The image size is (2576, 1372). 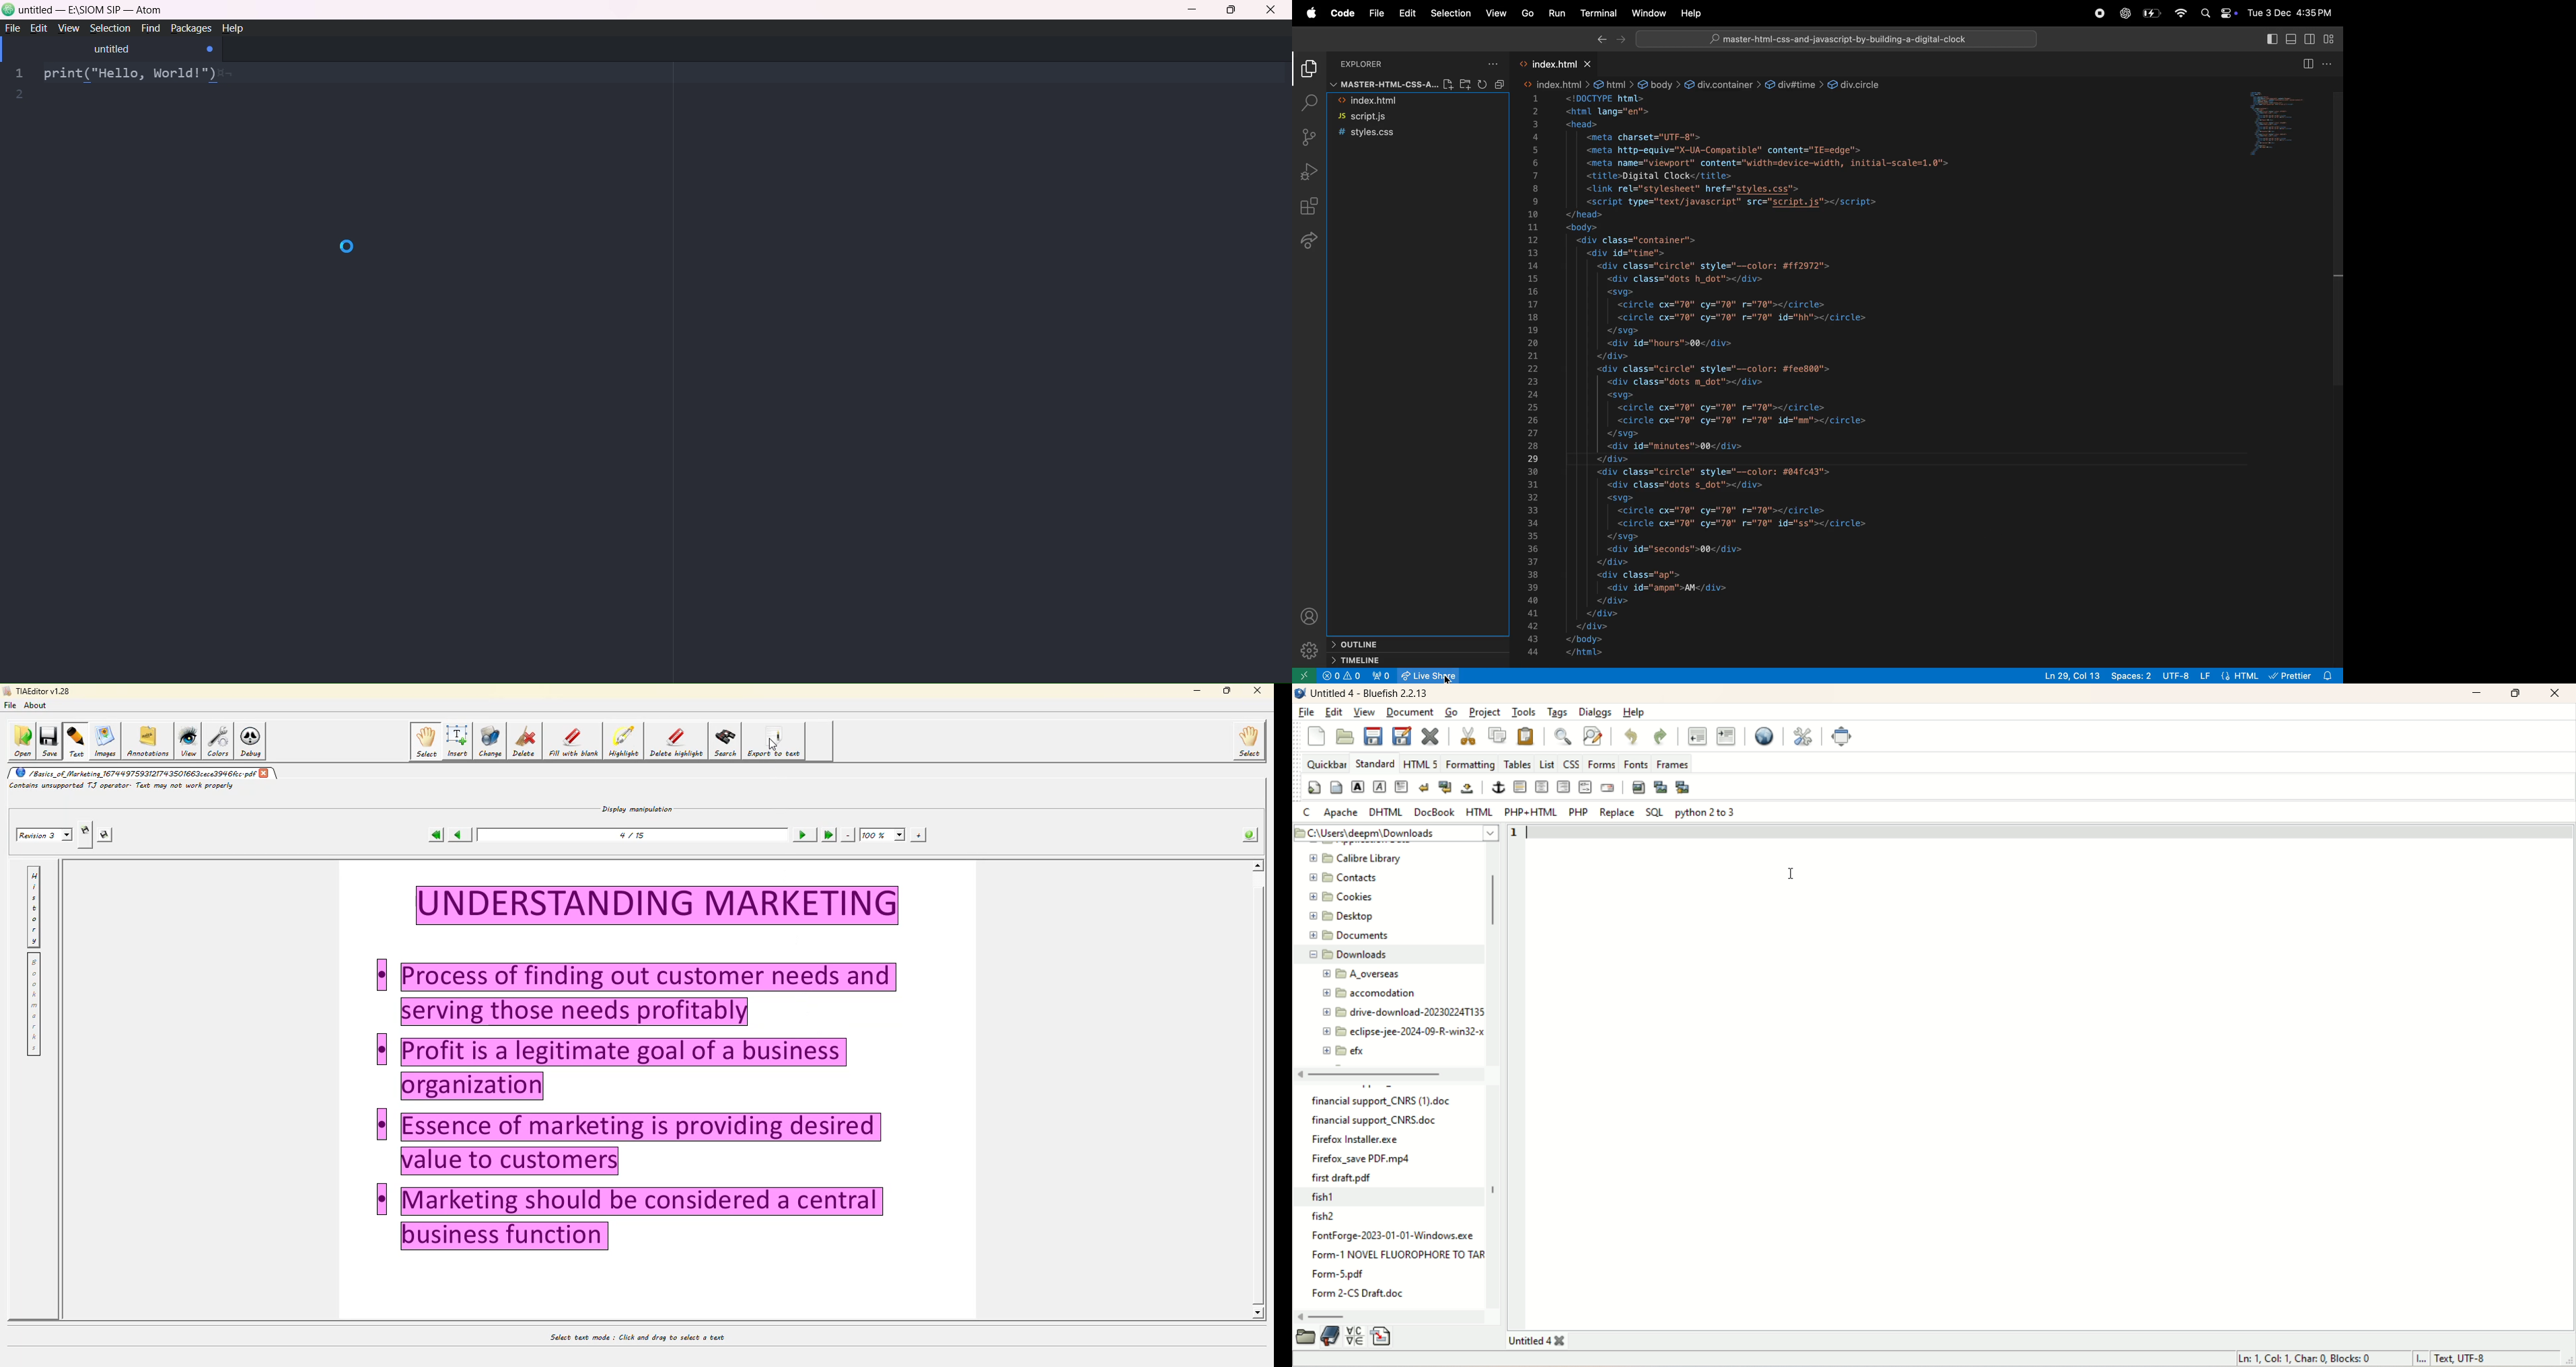 I want to click on refresh, so click(x=1491, y=84).